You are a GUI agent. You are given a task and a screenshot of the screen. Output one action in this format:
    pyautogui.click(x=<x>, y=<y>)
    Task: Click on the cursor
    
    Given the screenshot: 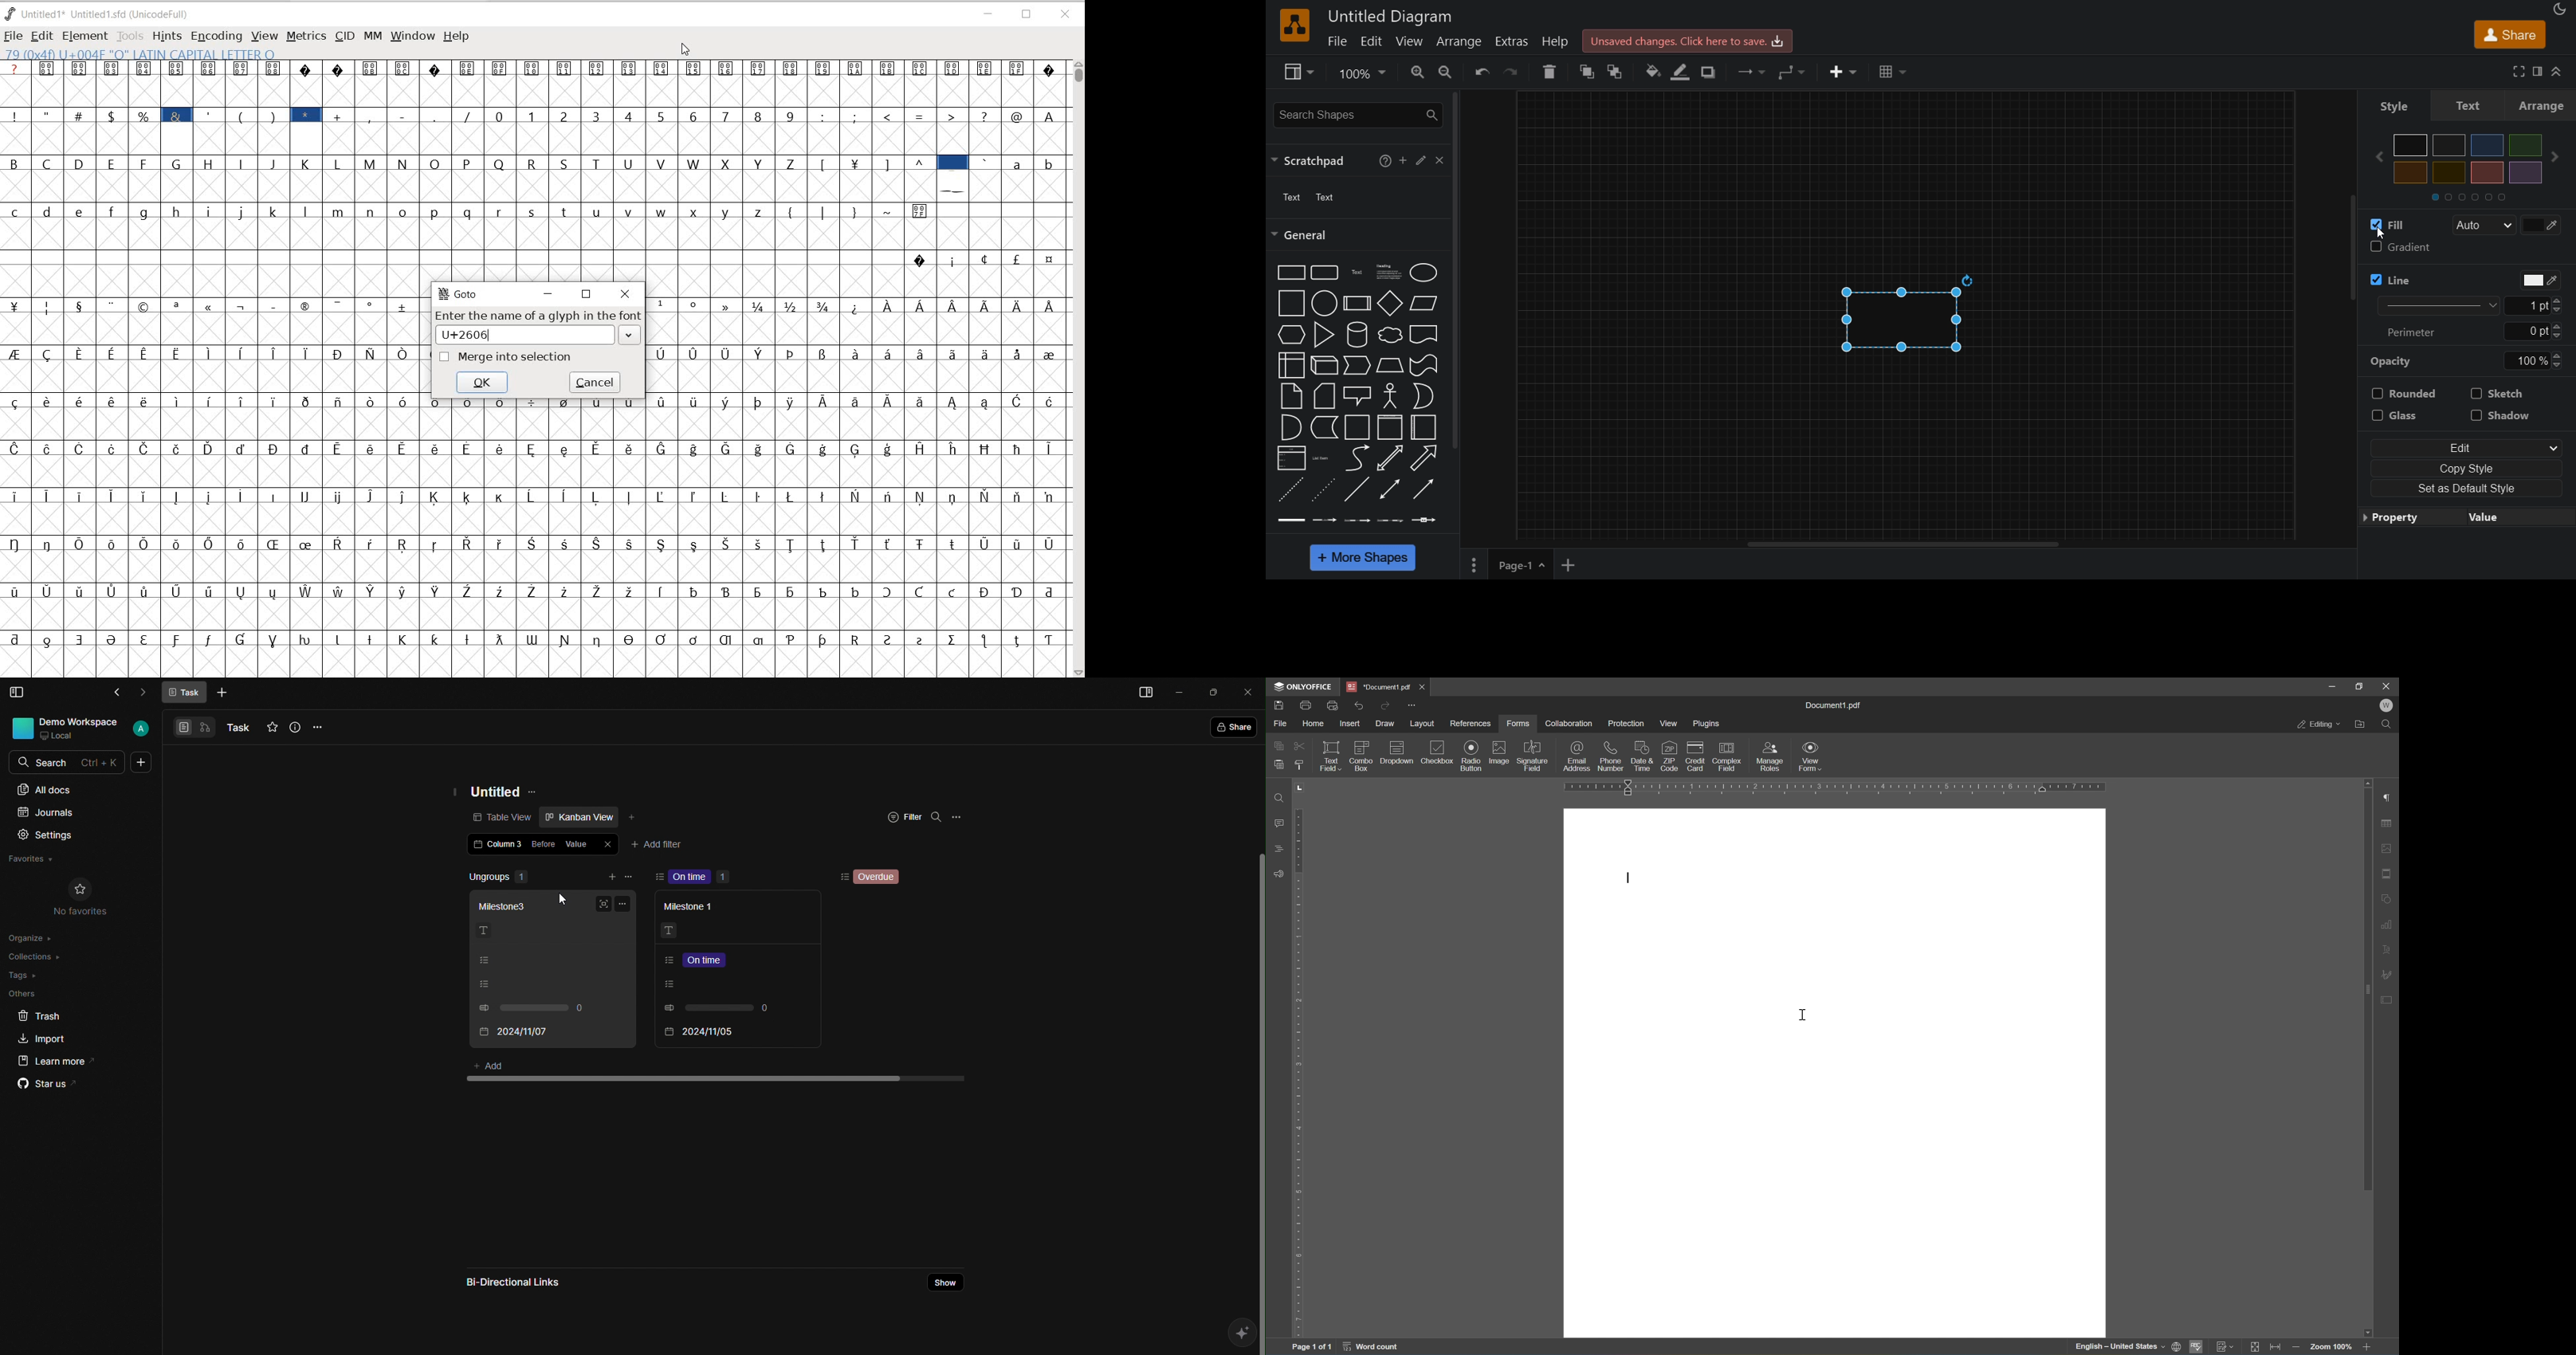 What is the action you would take?
    pyautogui.click(x=2384, y=235)
    